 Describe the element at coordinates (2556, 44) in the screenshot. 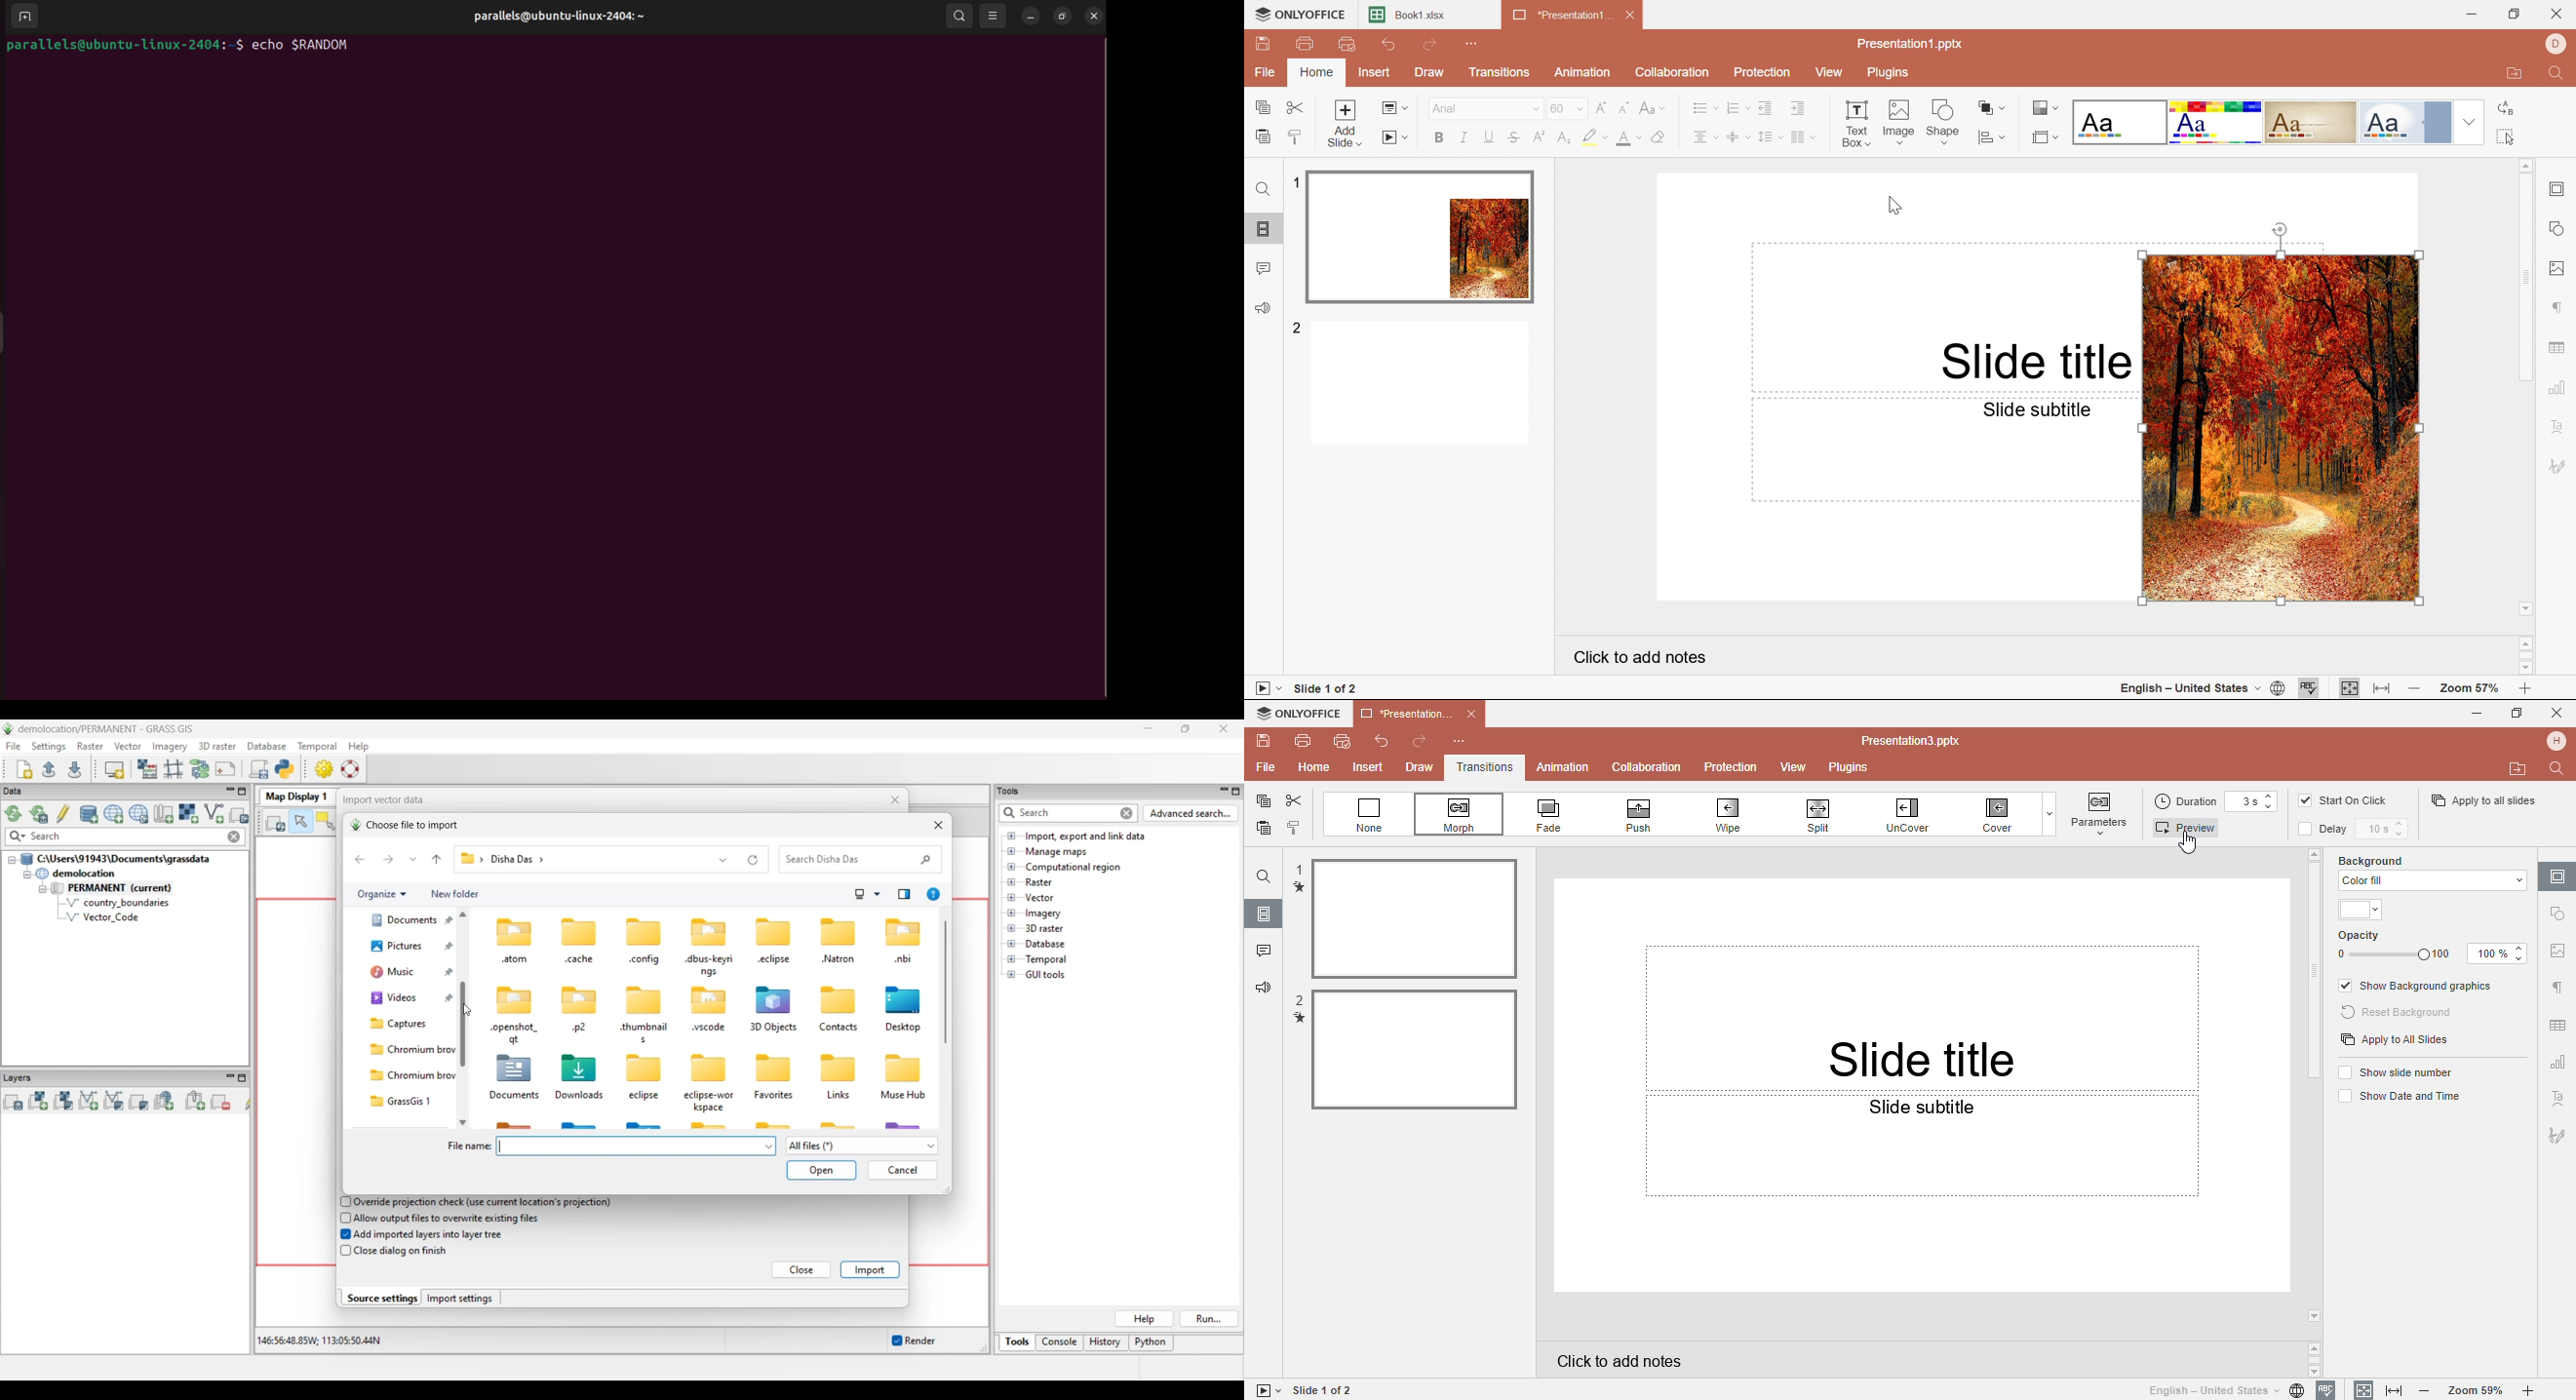

I see `DELL` at that location.